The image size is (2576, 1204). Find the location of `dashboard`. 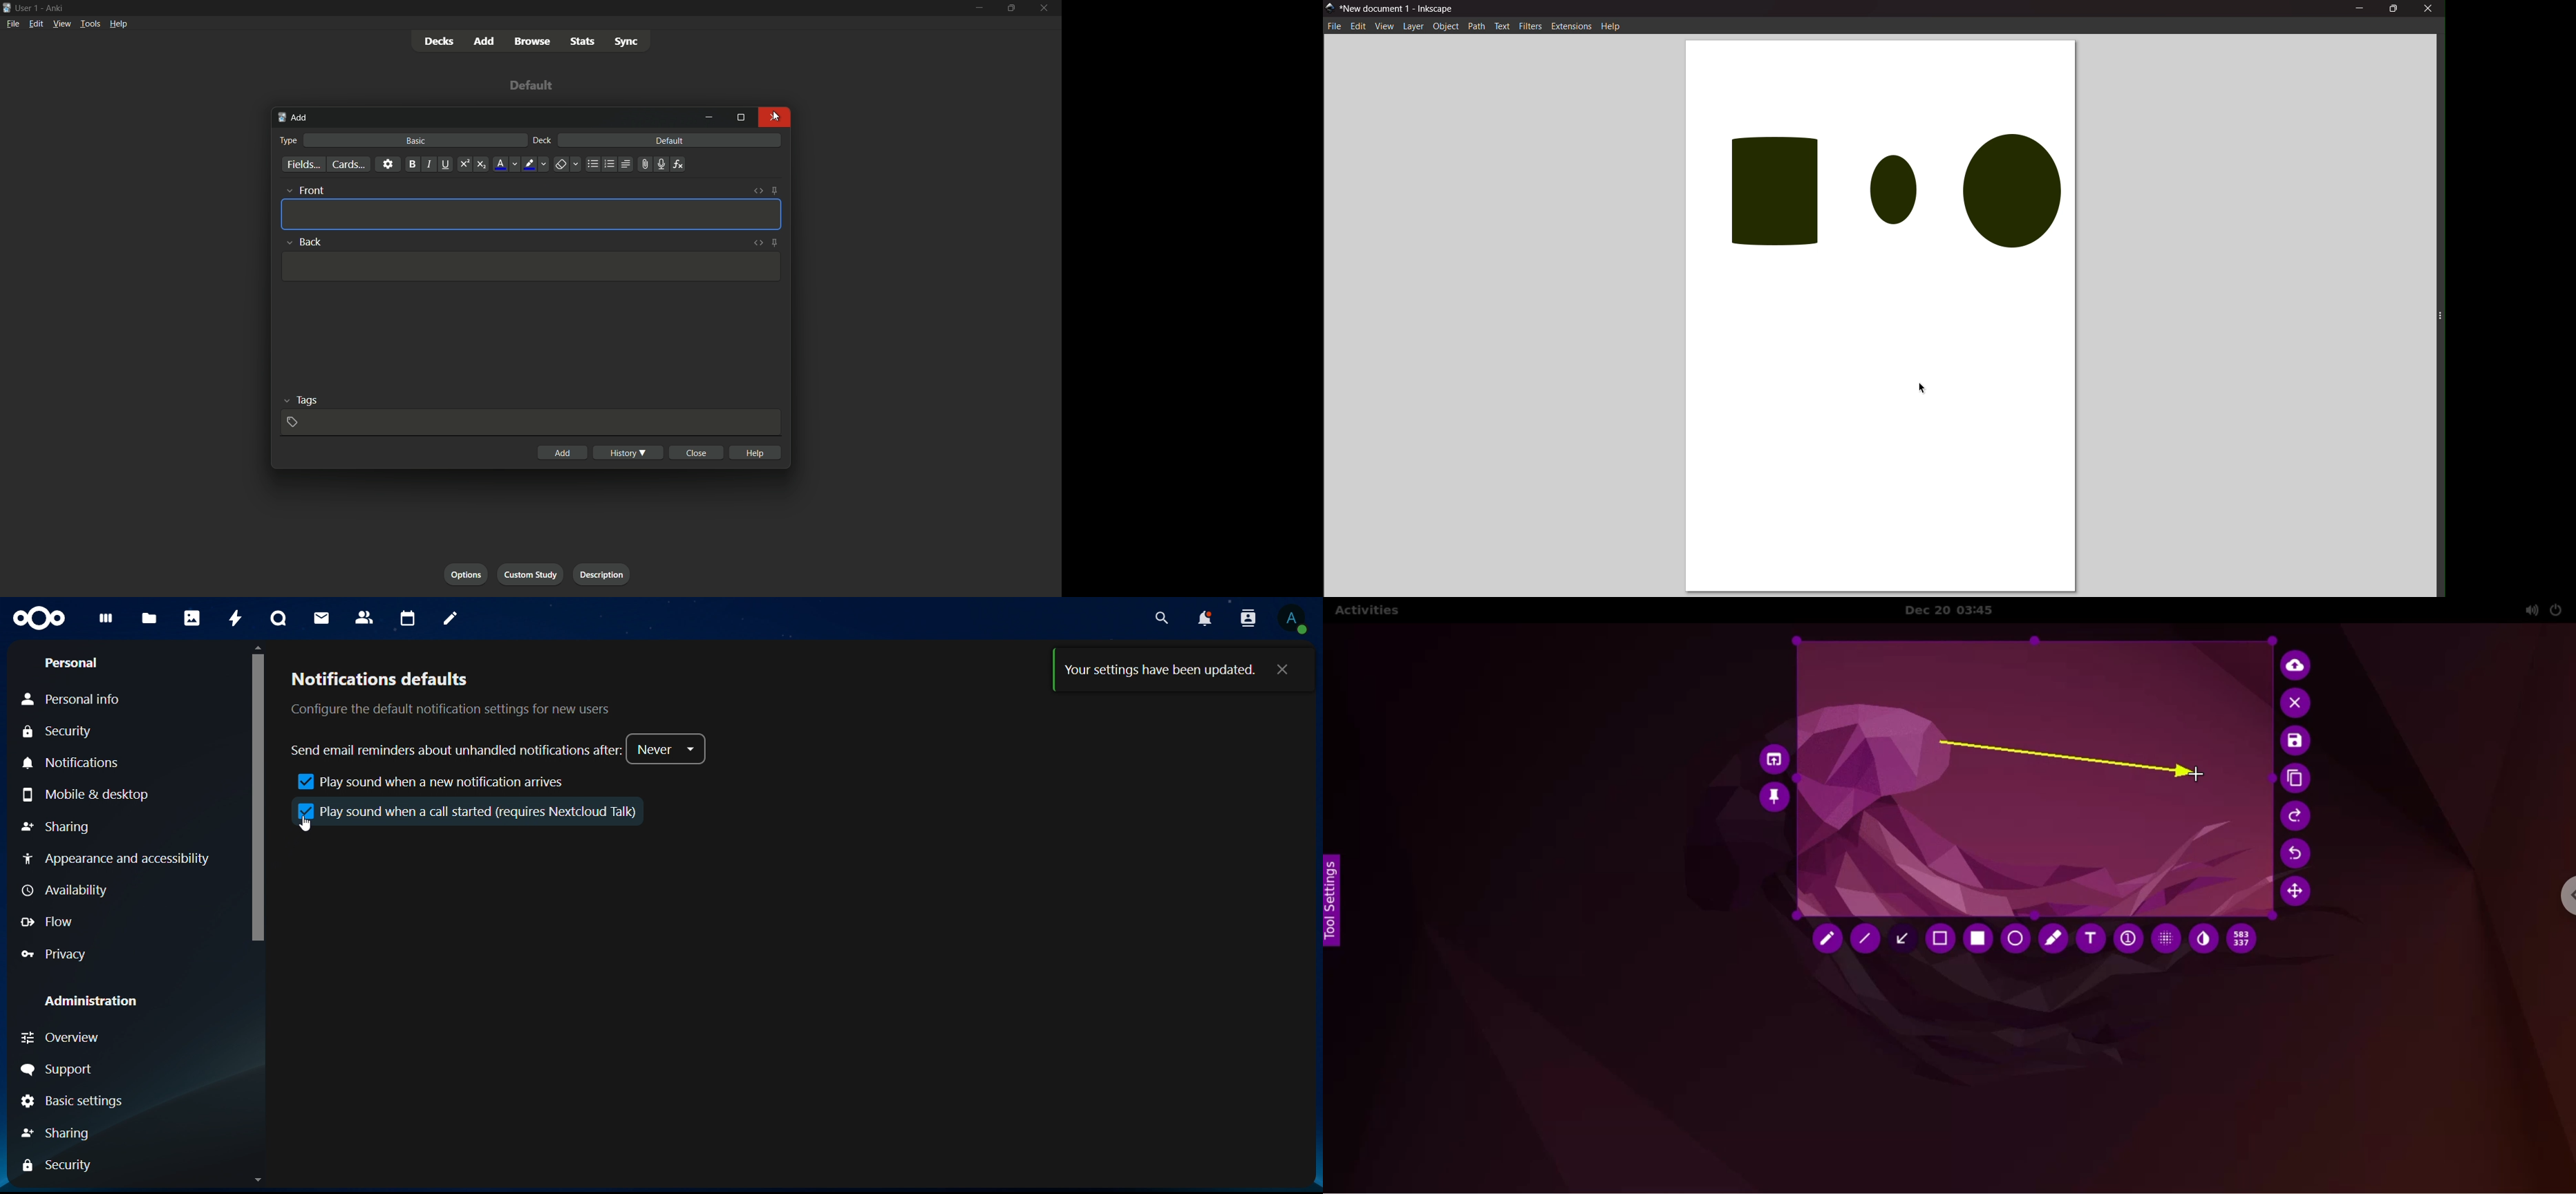

dashboard is located at coordinates (107, 621).